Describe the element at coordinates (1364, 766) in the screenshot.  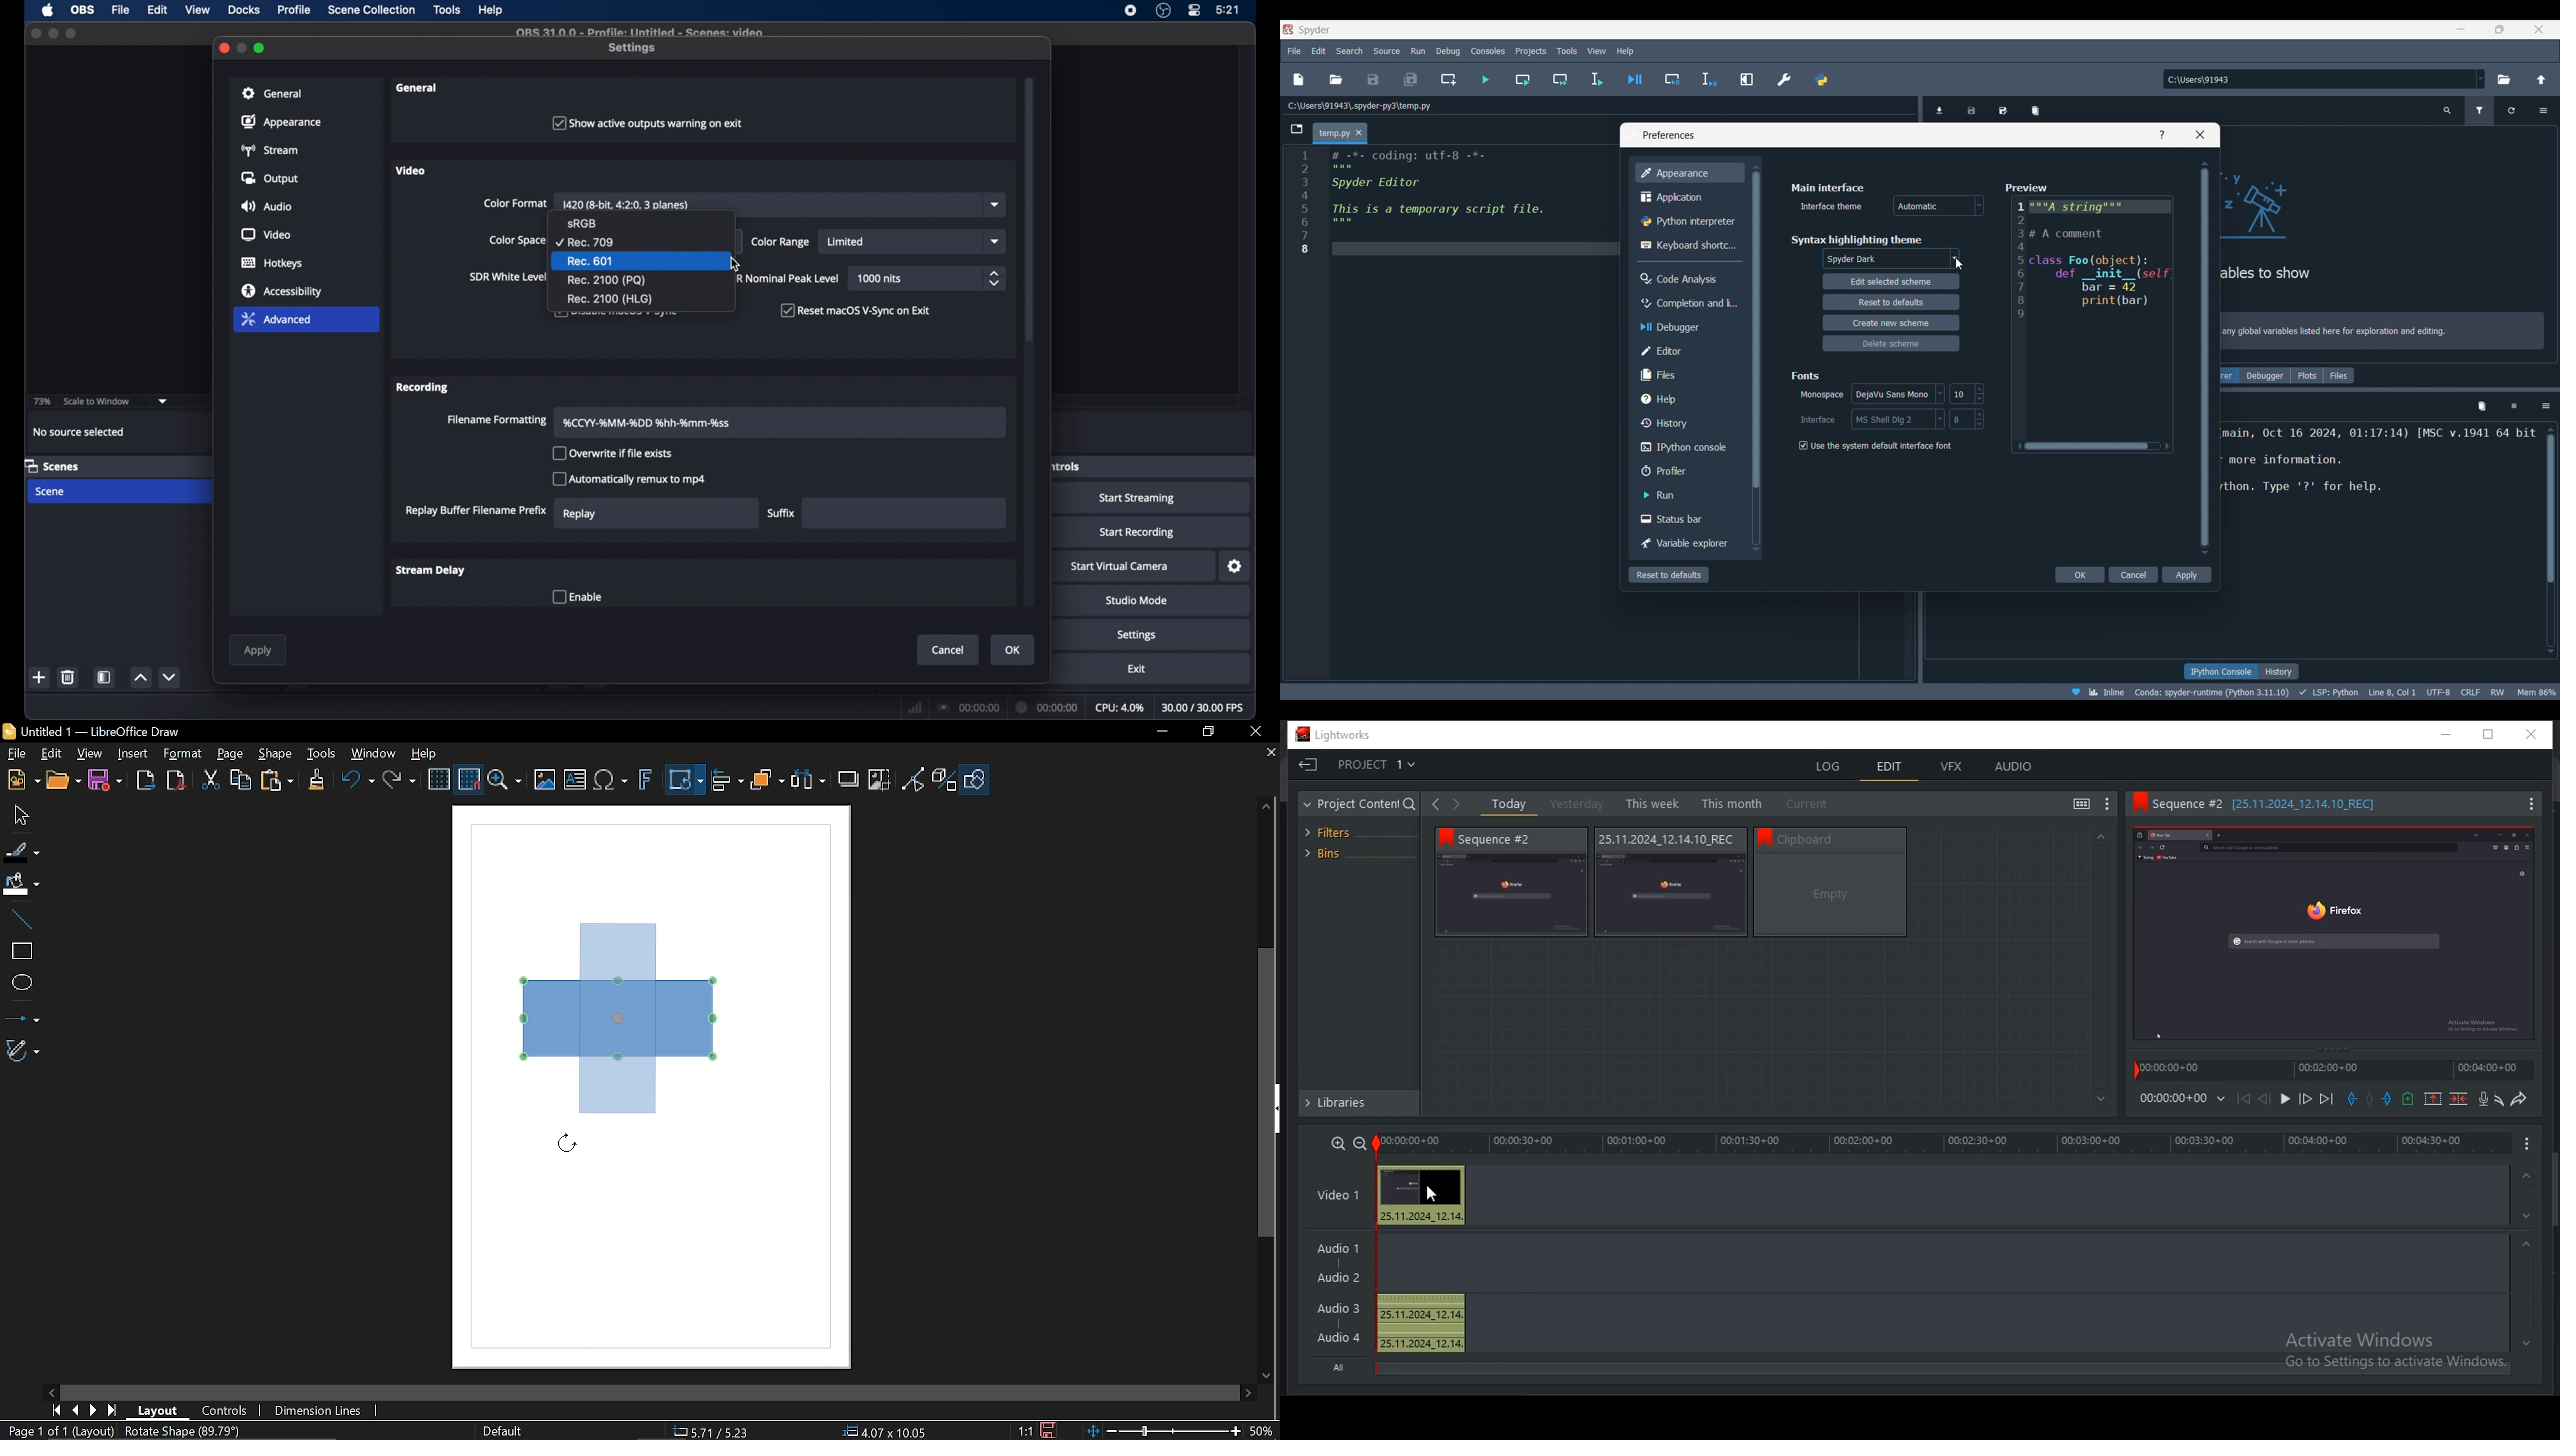
I see `project 1` at that location.